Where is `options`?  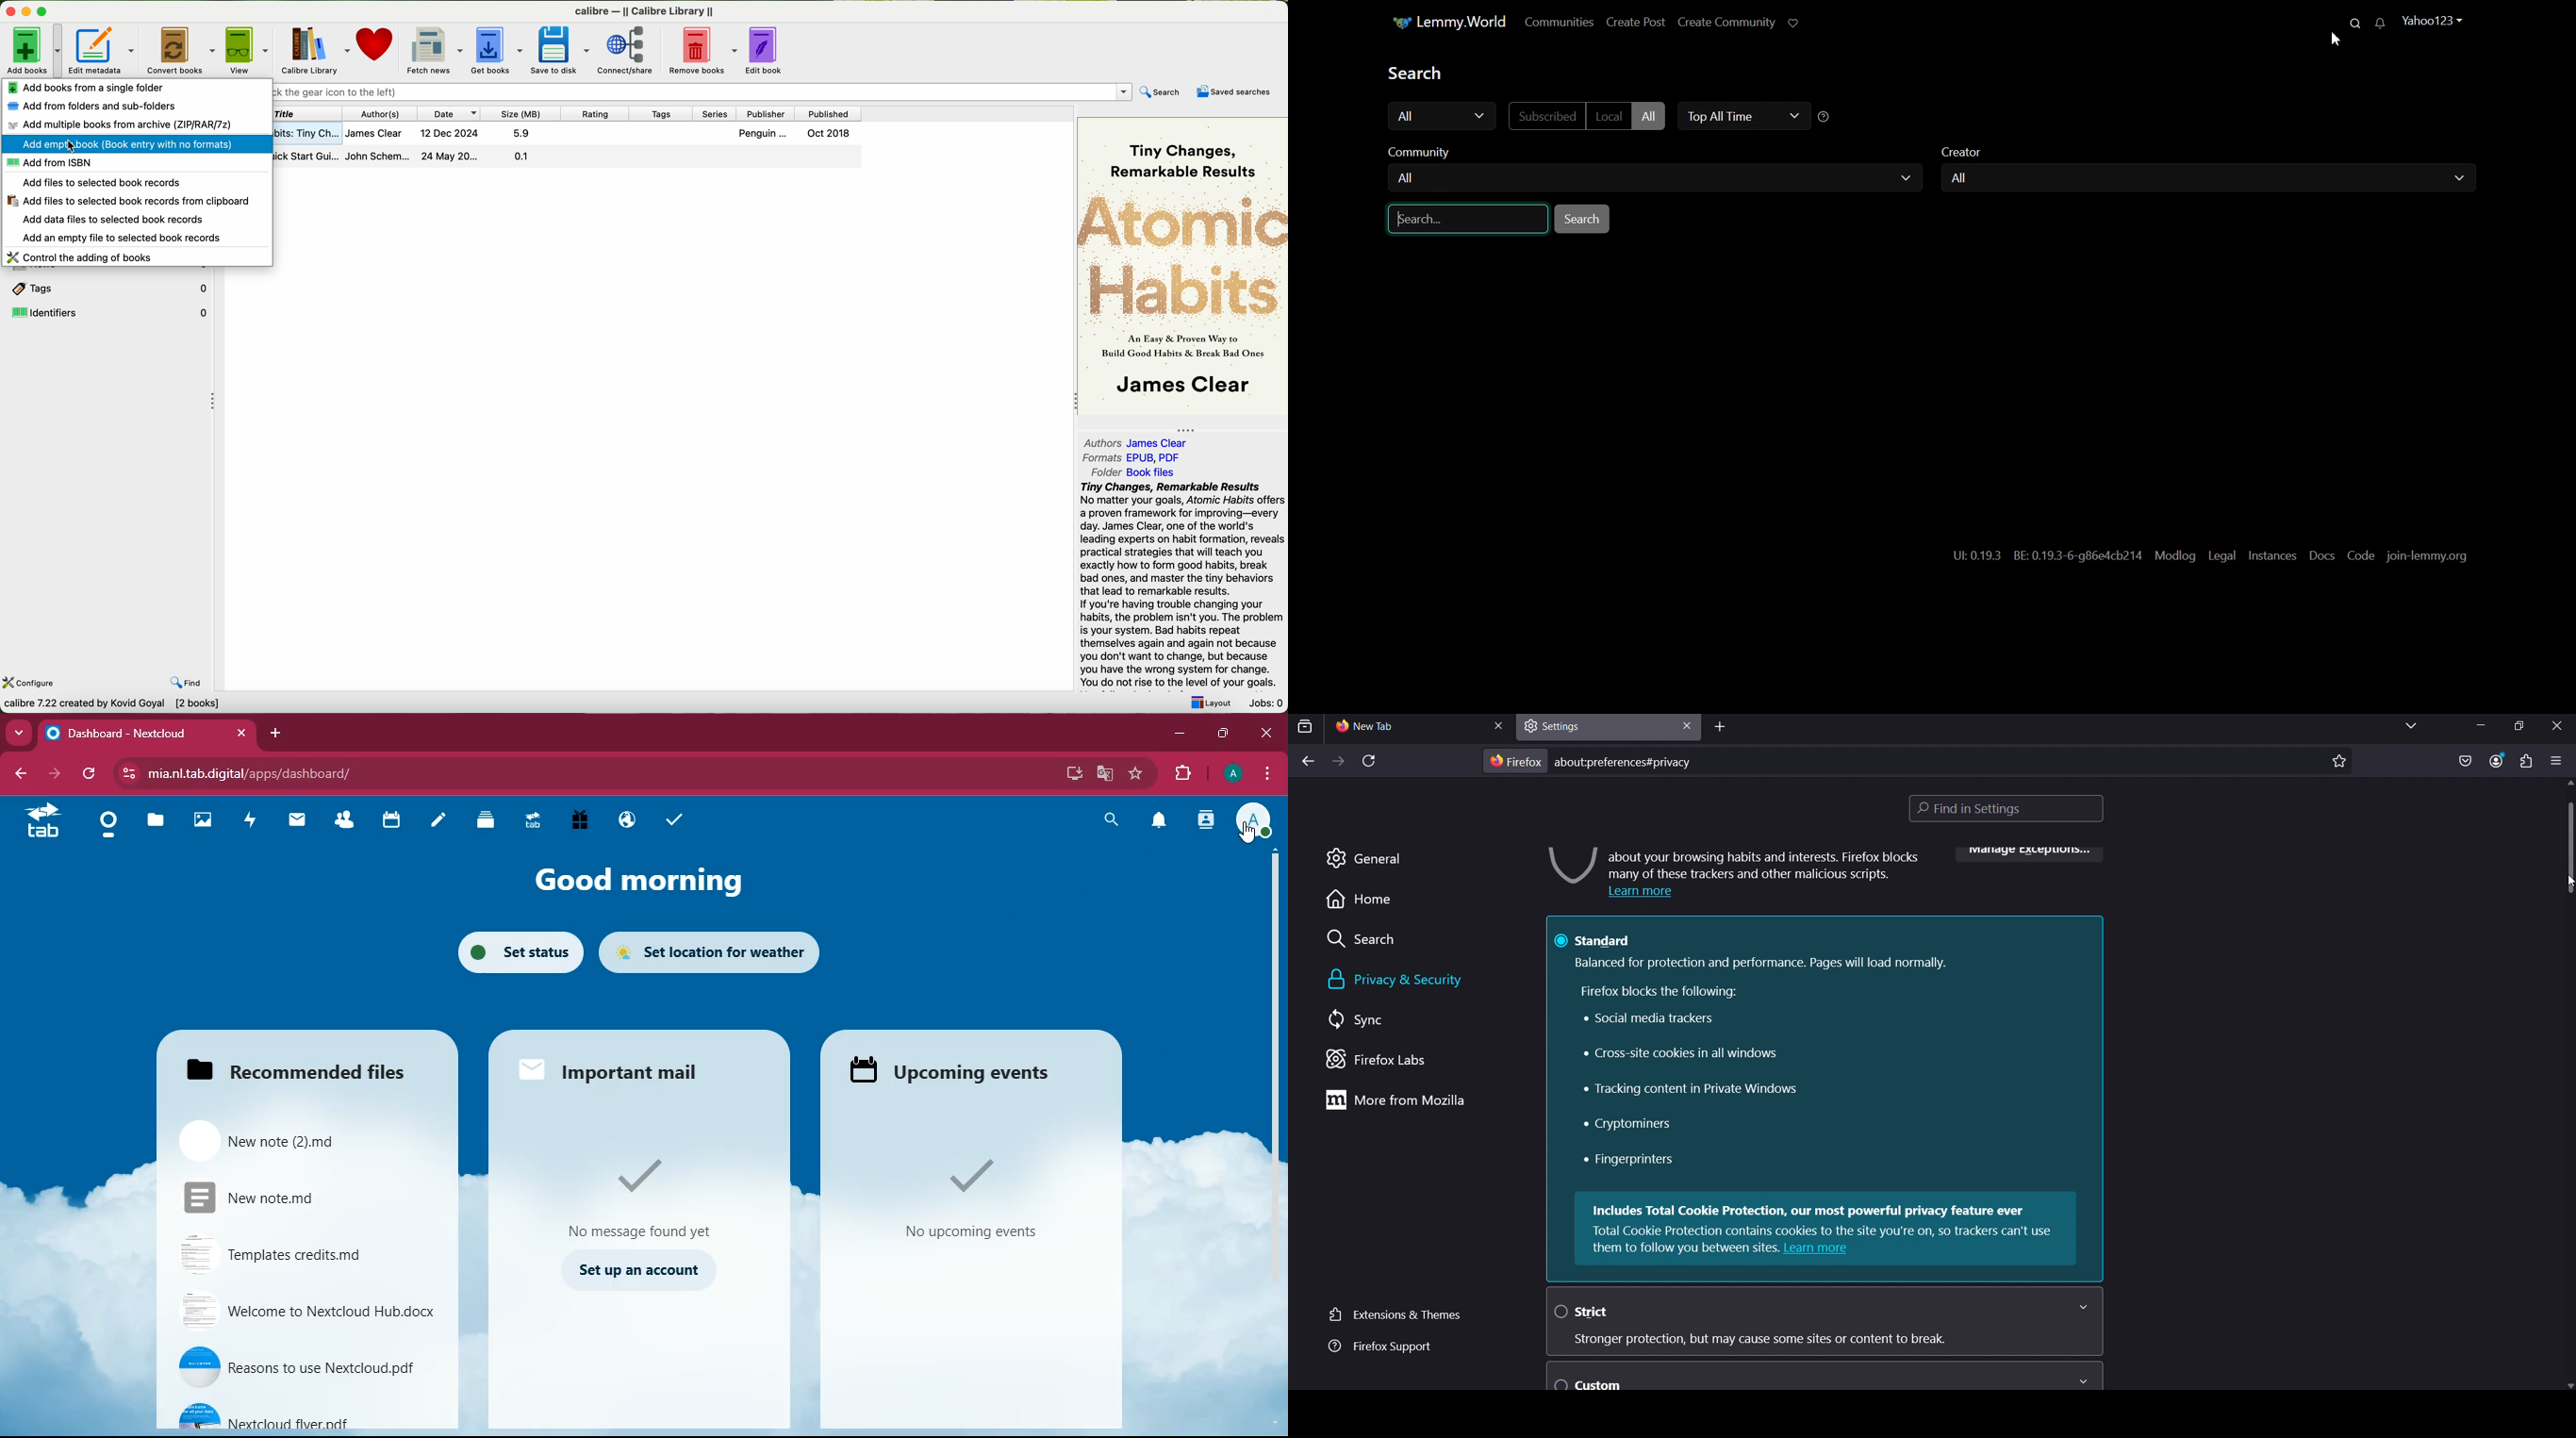
options is located at coordinates (1268, 773).